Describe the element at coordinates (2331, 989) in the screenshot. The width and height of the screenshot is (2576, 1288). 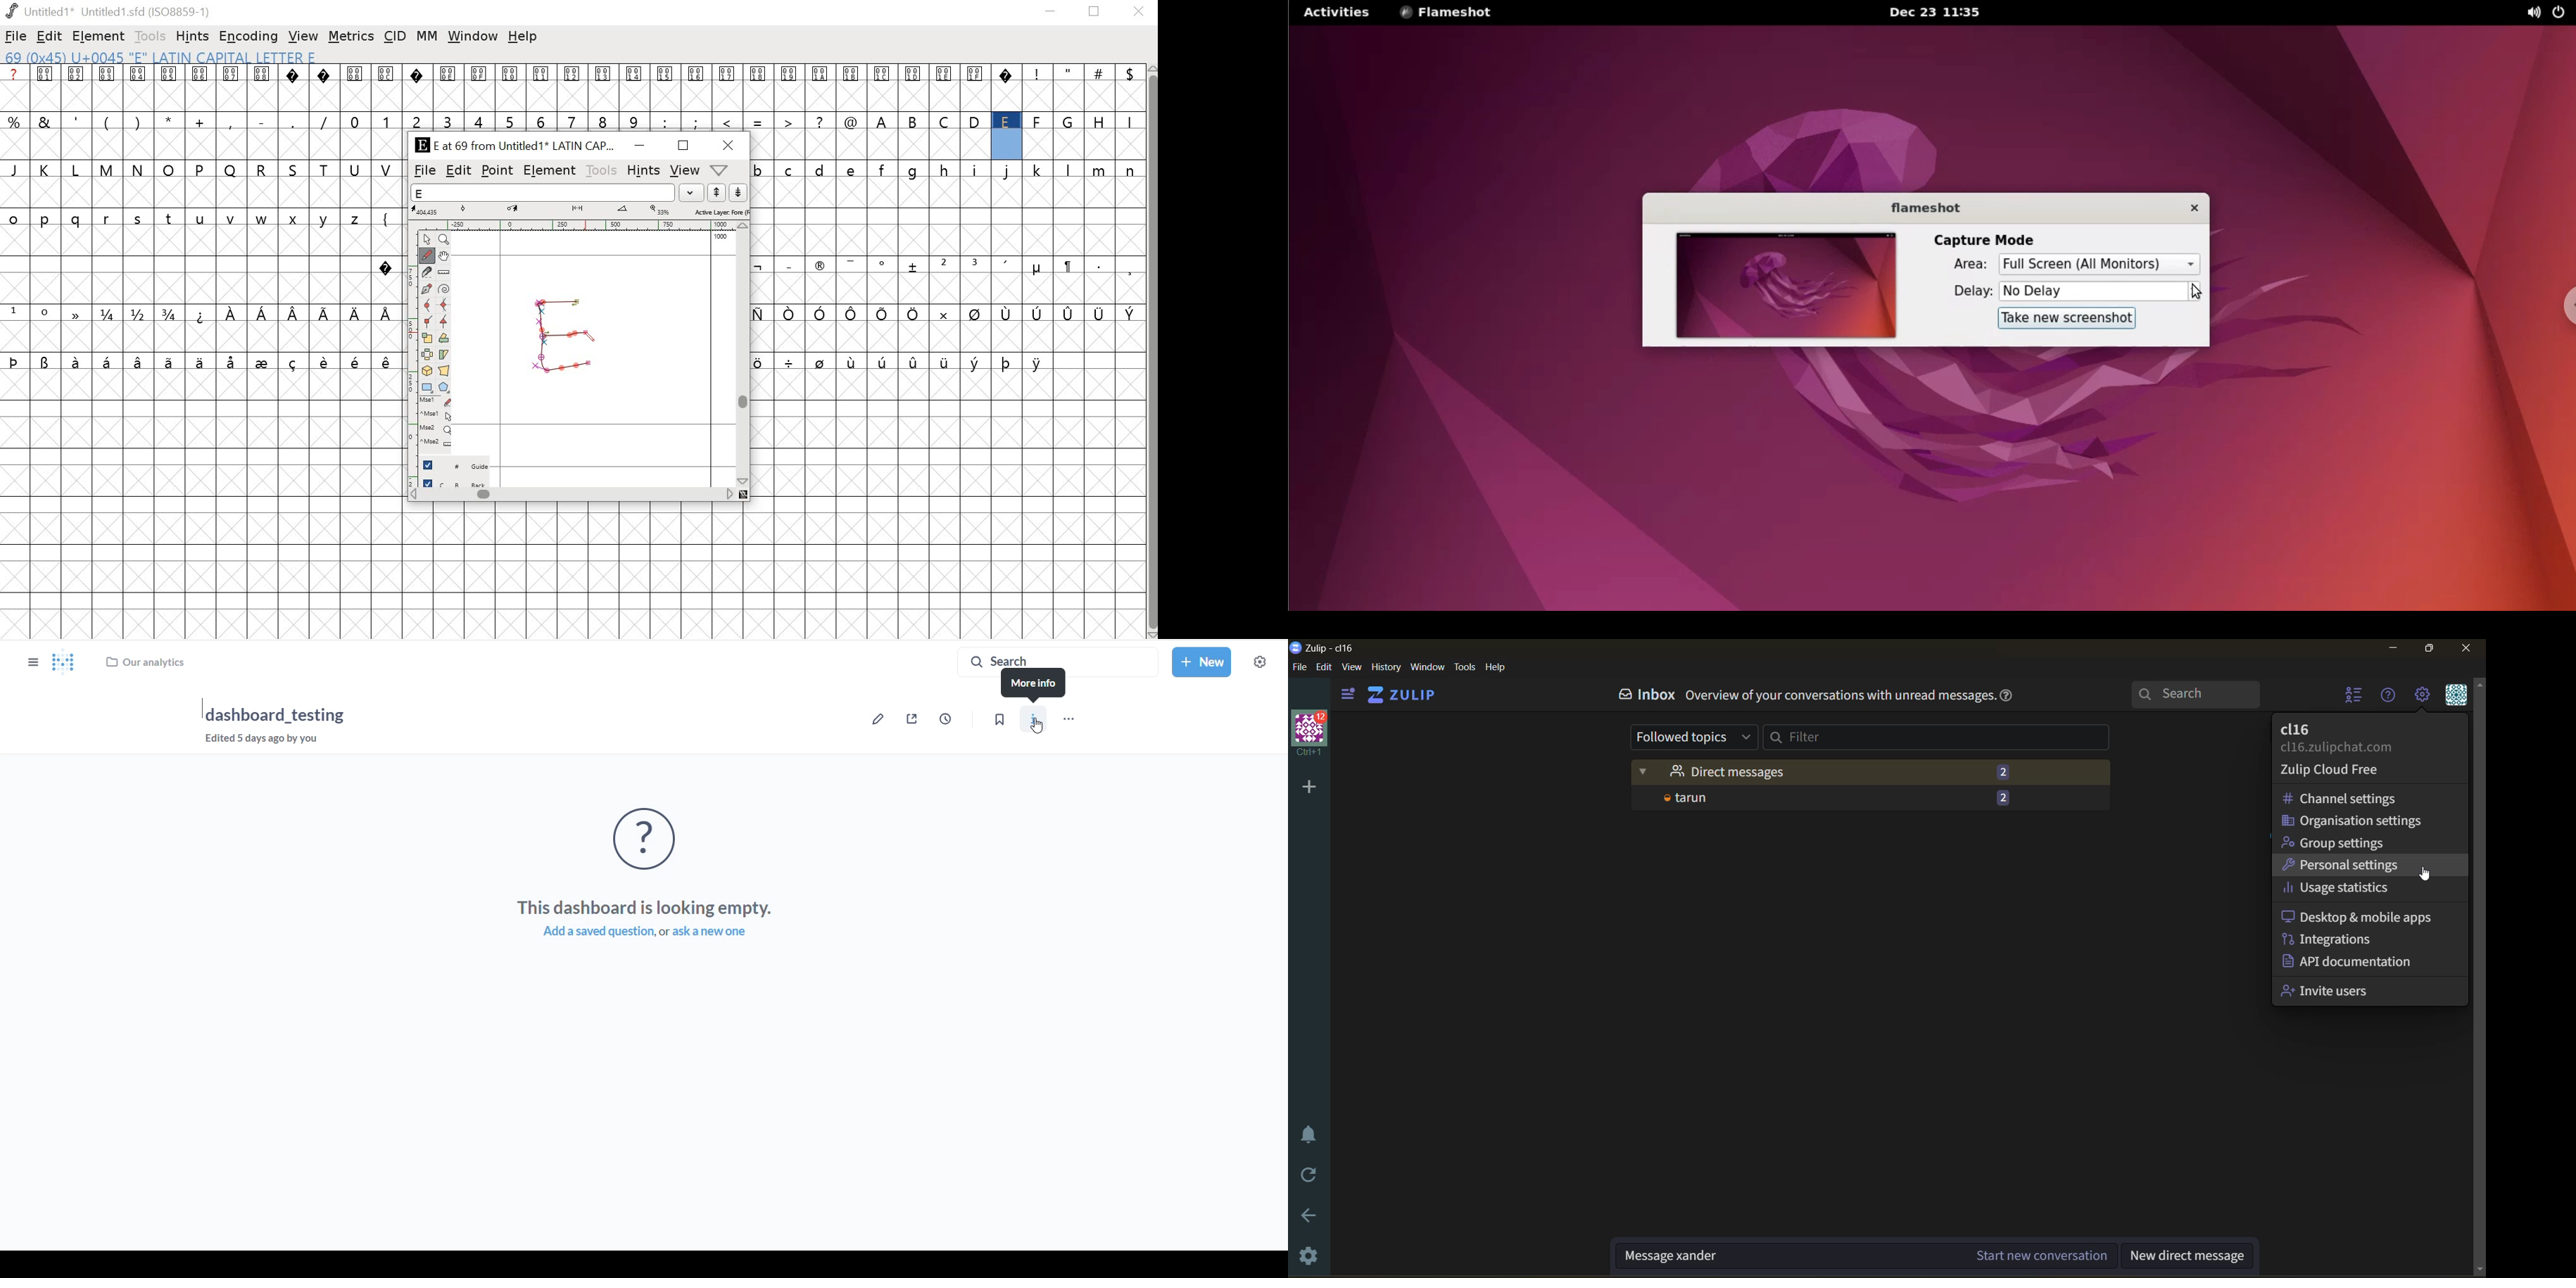
I see `invite users` at that location.